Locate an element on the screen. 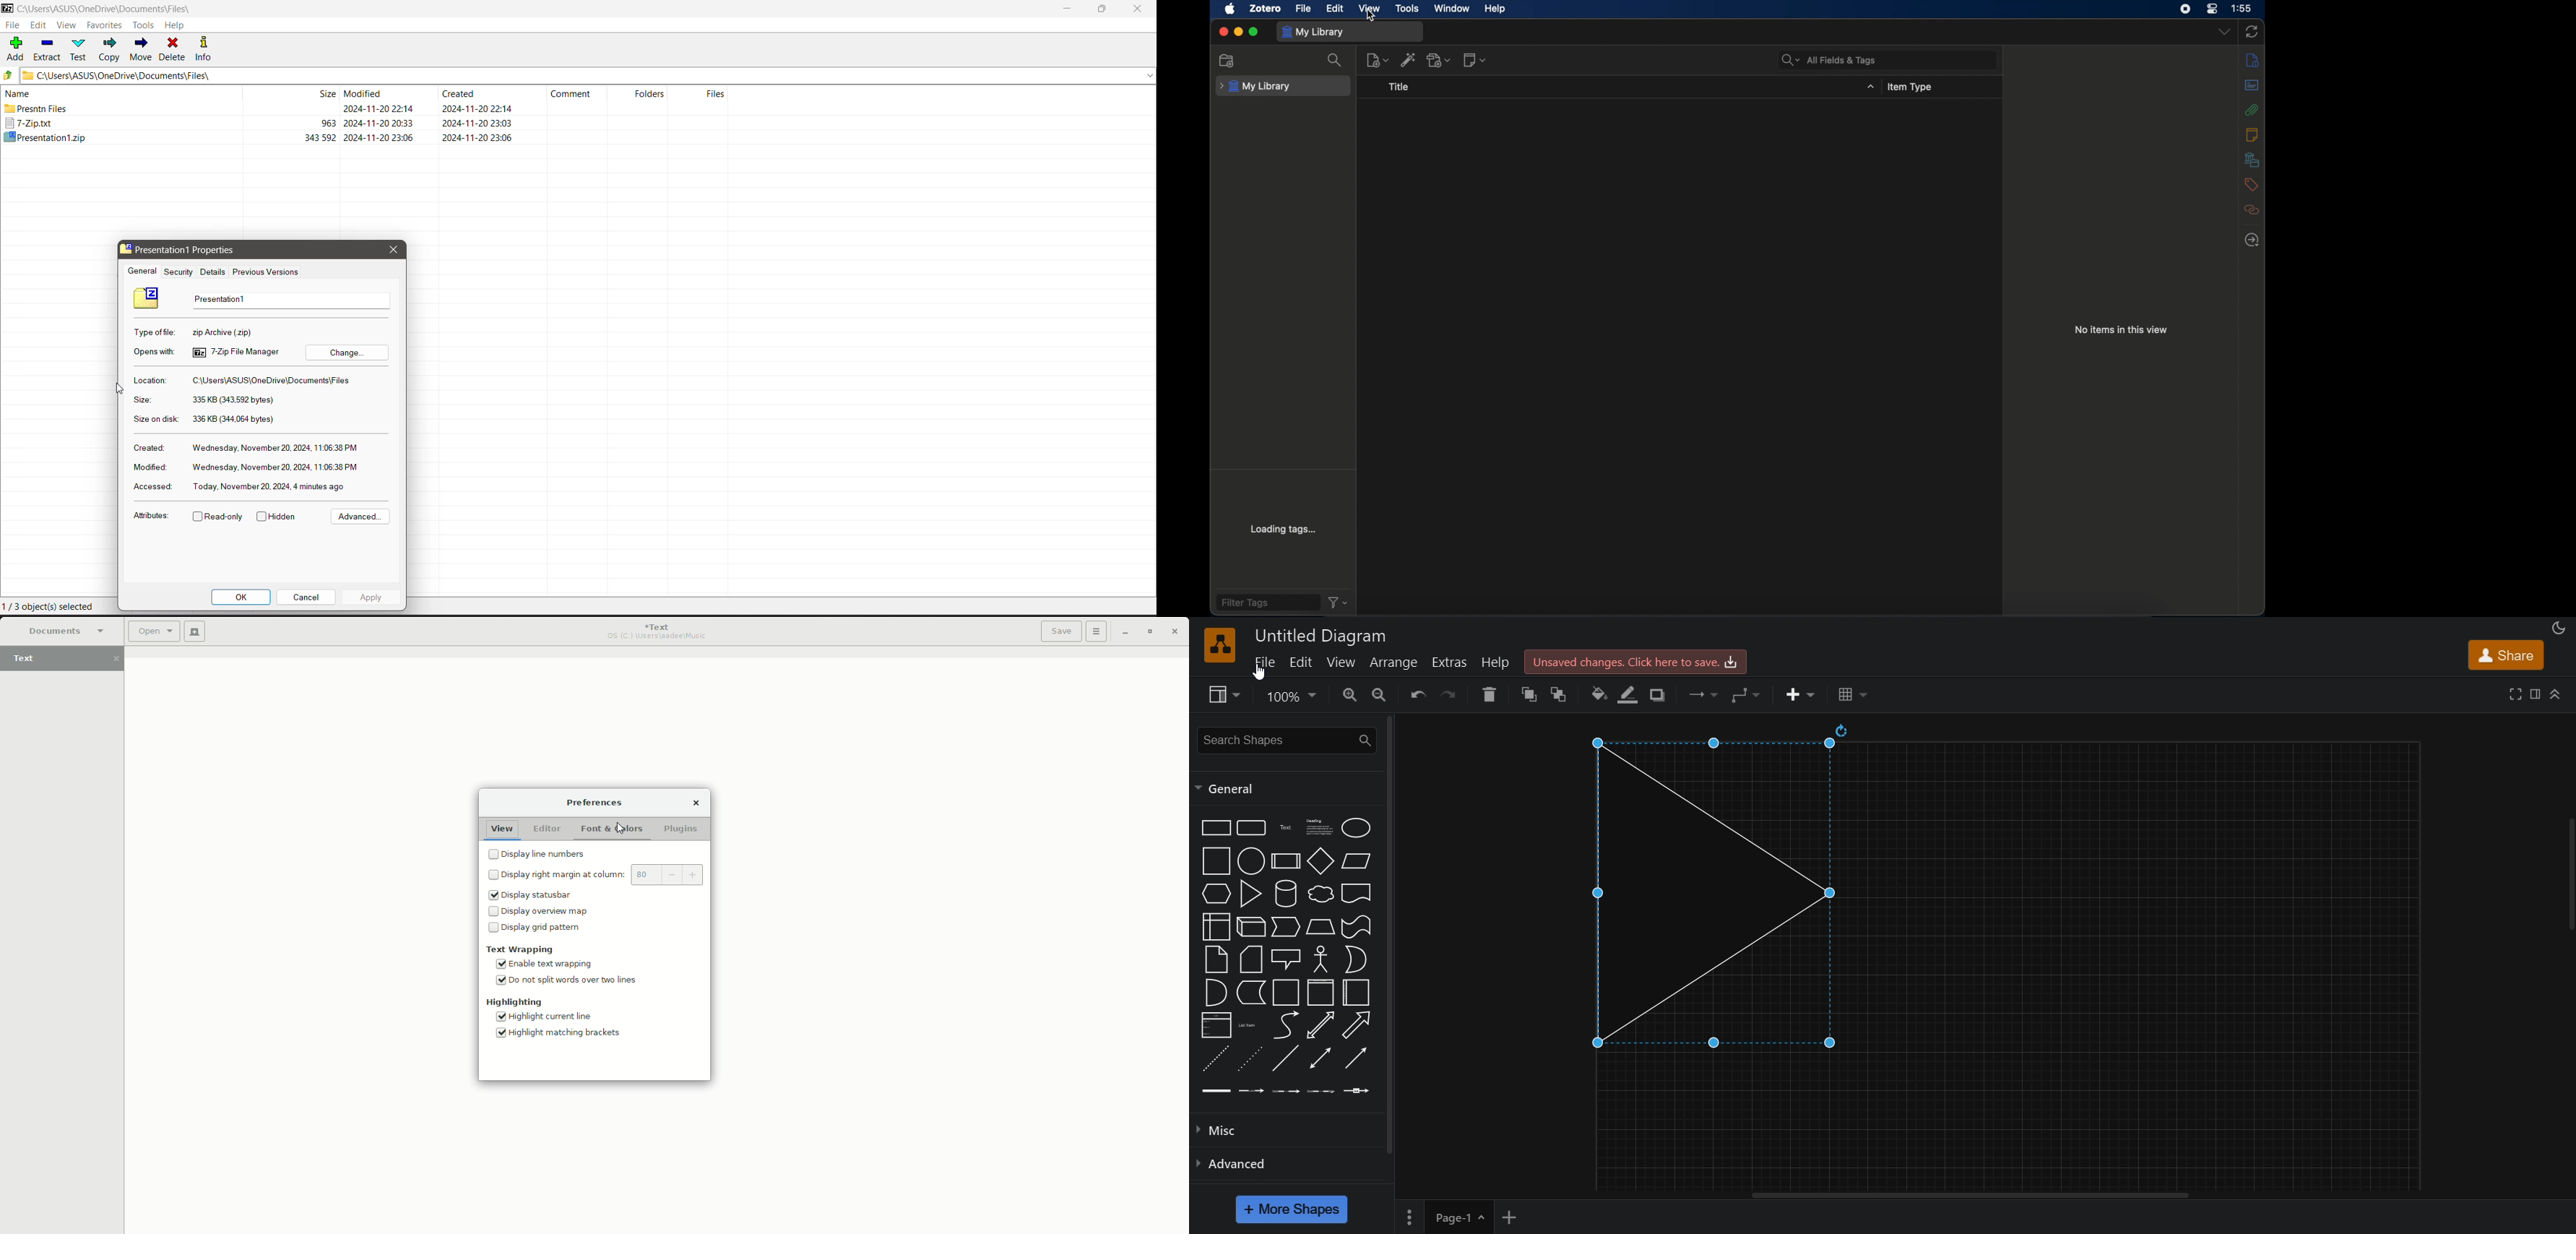  line color is located at coordinates (1630, 694).